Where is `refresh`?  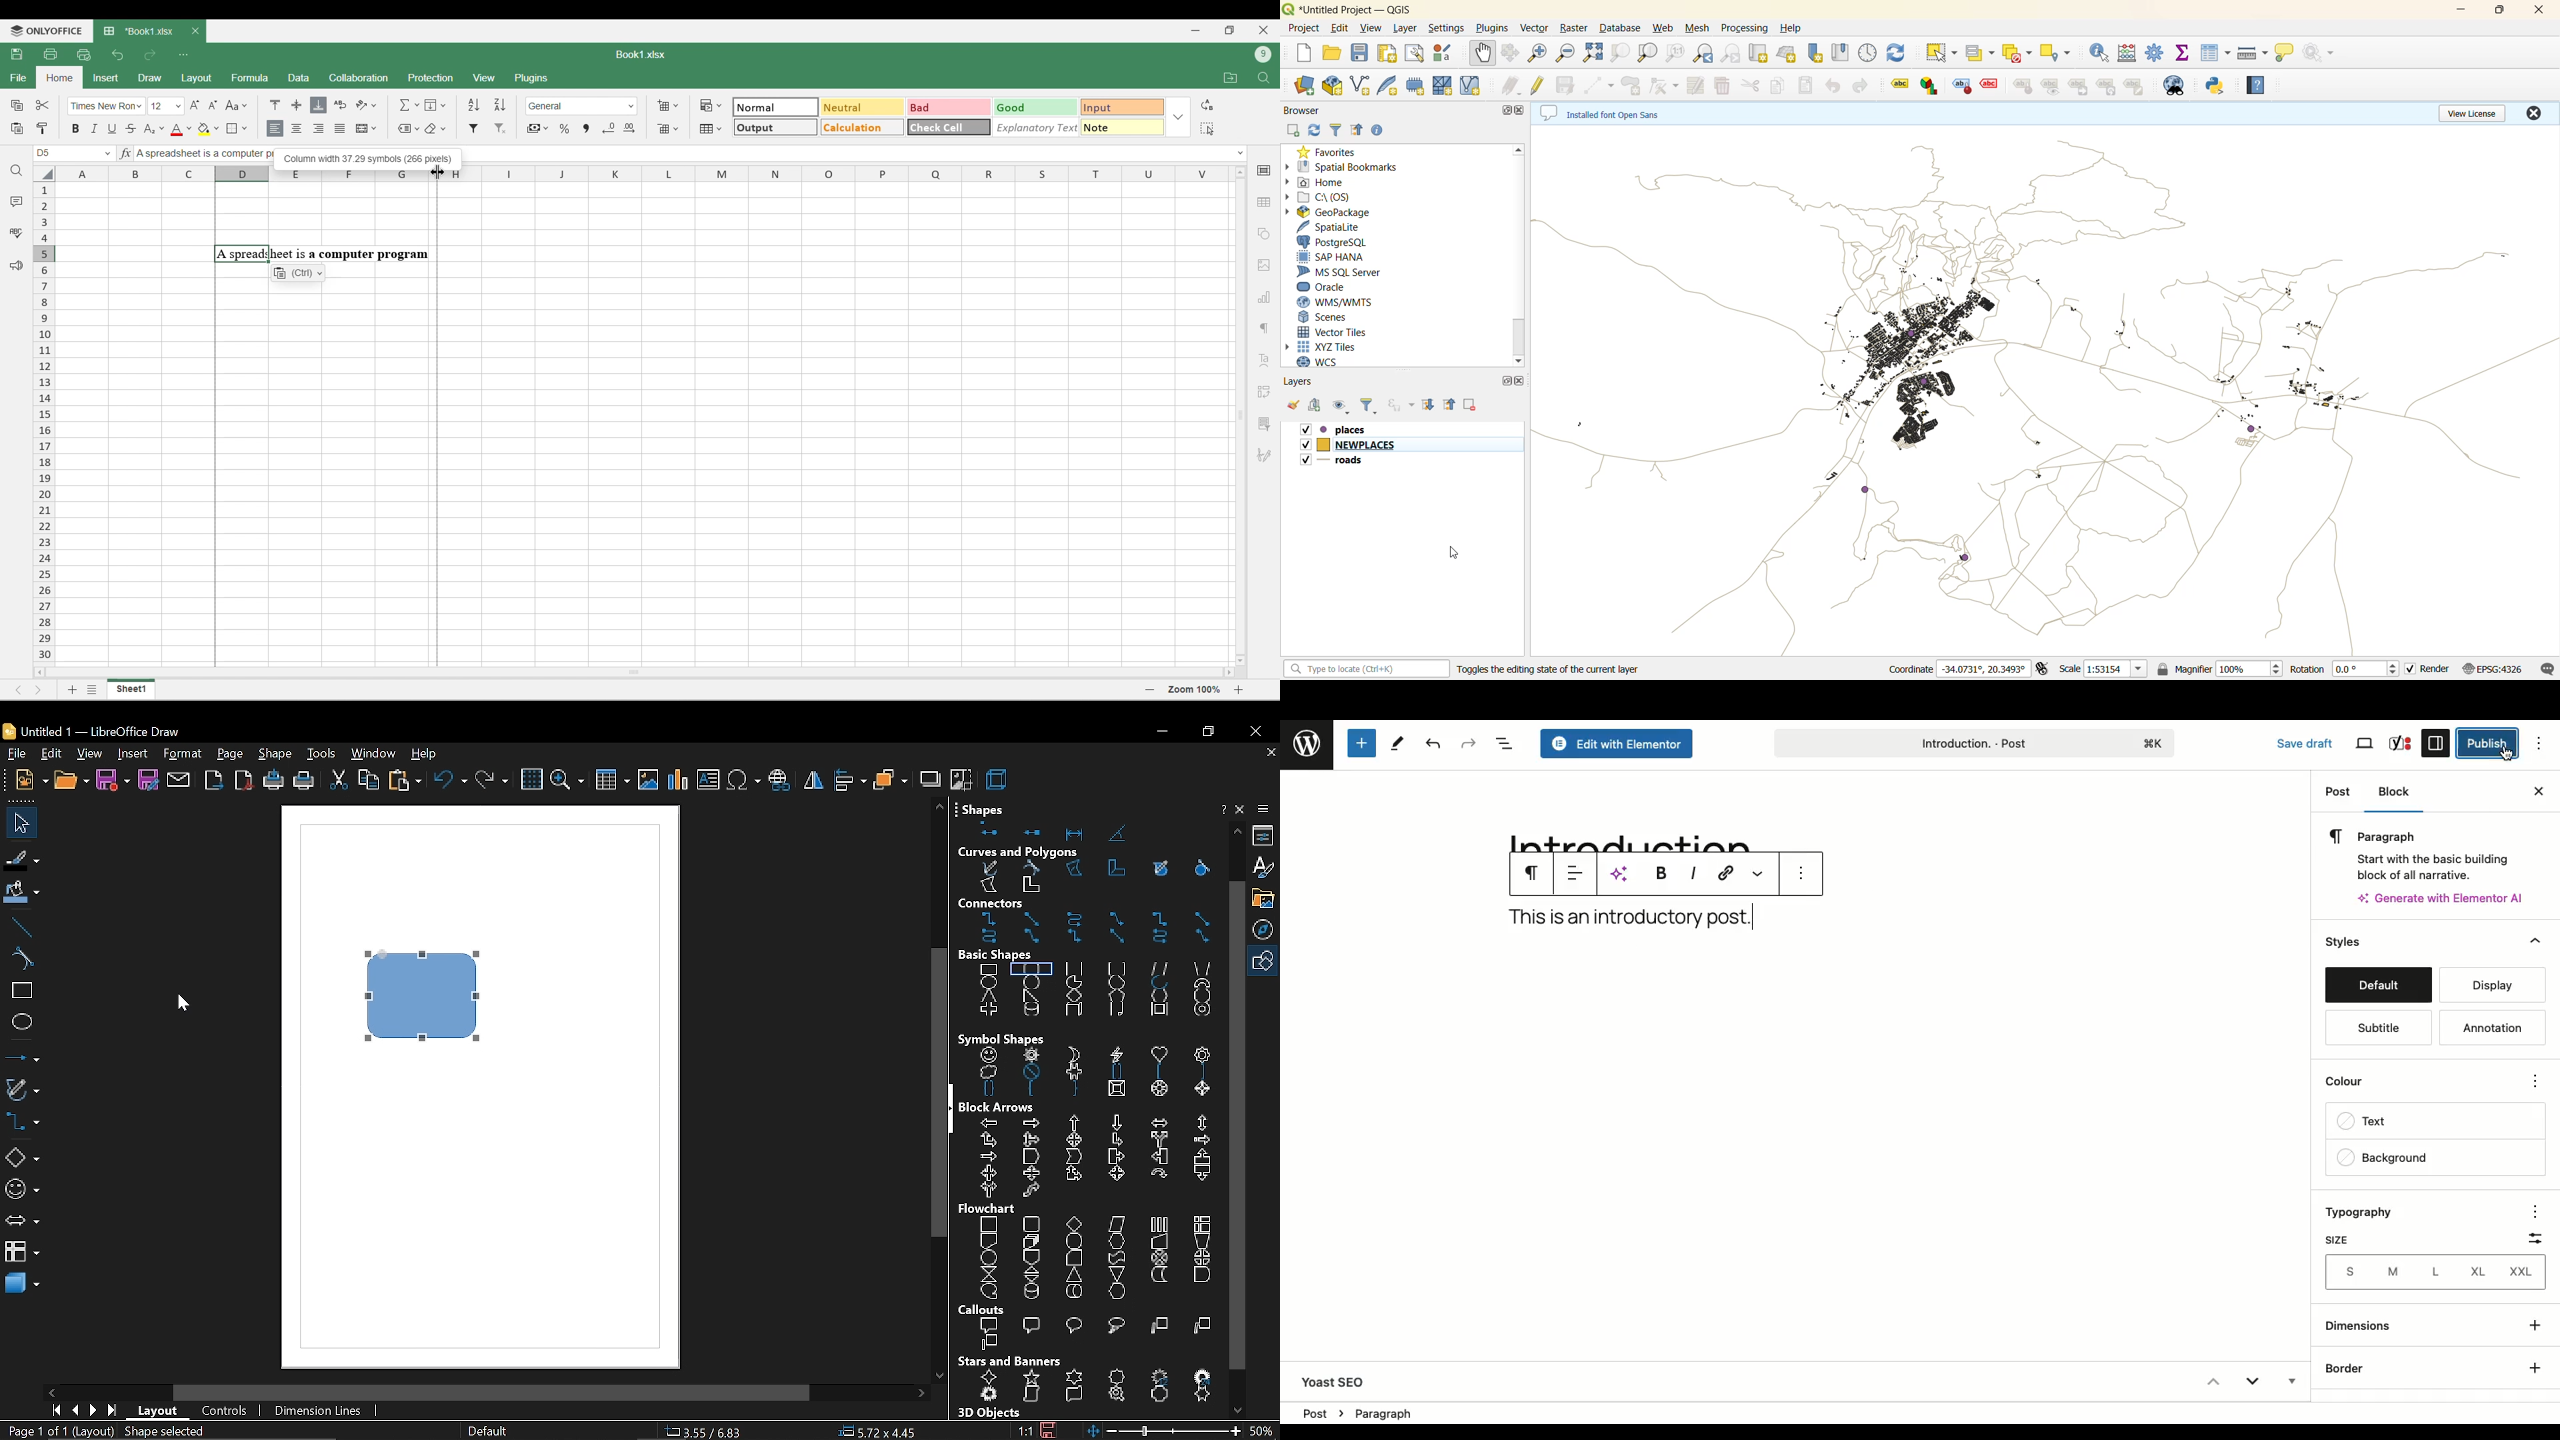
refresh is located at coordinates (1898, 53).